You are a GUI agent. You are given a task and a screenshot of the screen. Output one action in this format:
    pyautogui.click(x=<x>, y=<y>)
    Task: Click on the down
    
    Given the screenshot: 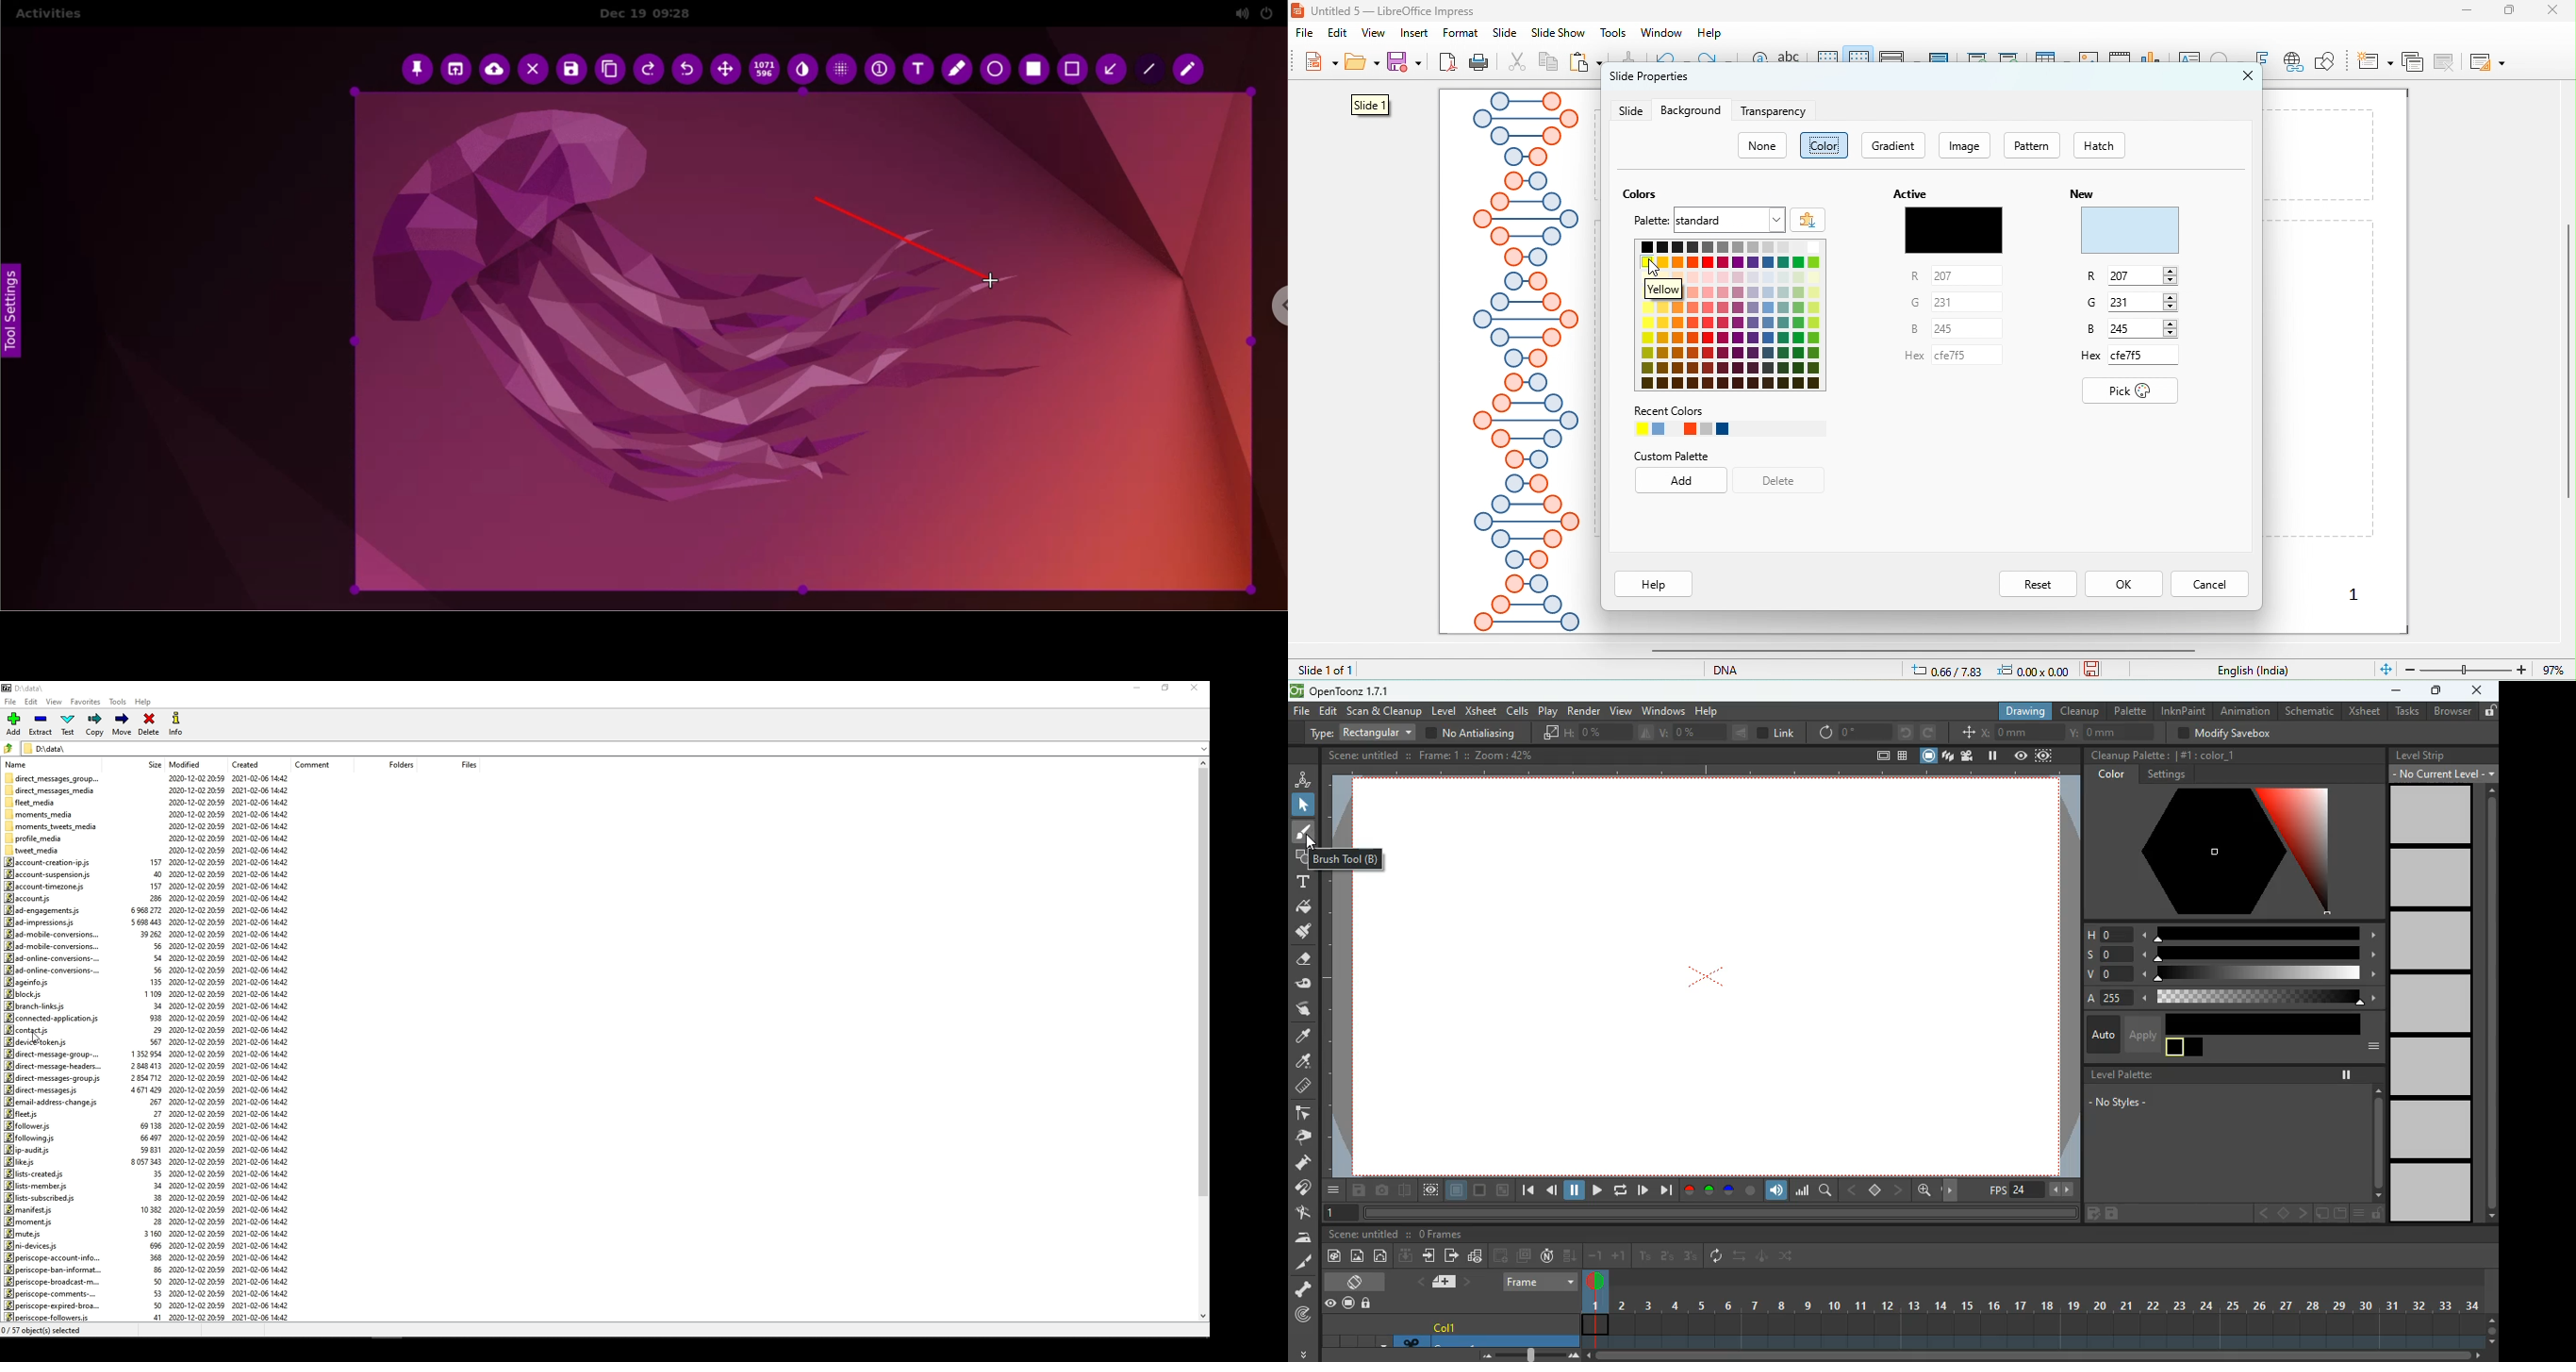 What is the action you would take?
    pyautogui.click(x=1571, y=1255)
    